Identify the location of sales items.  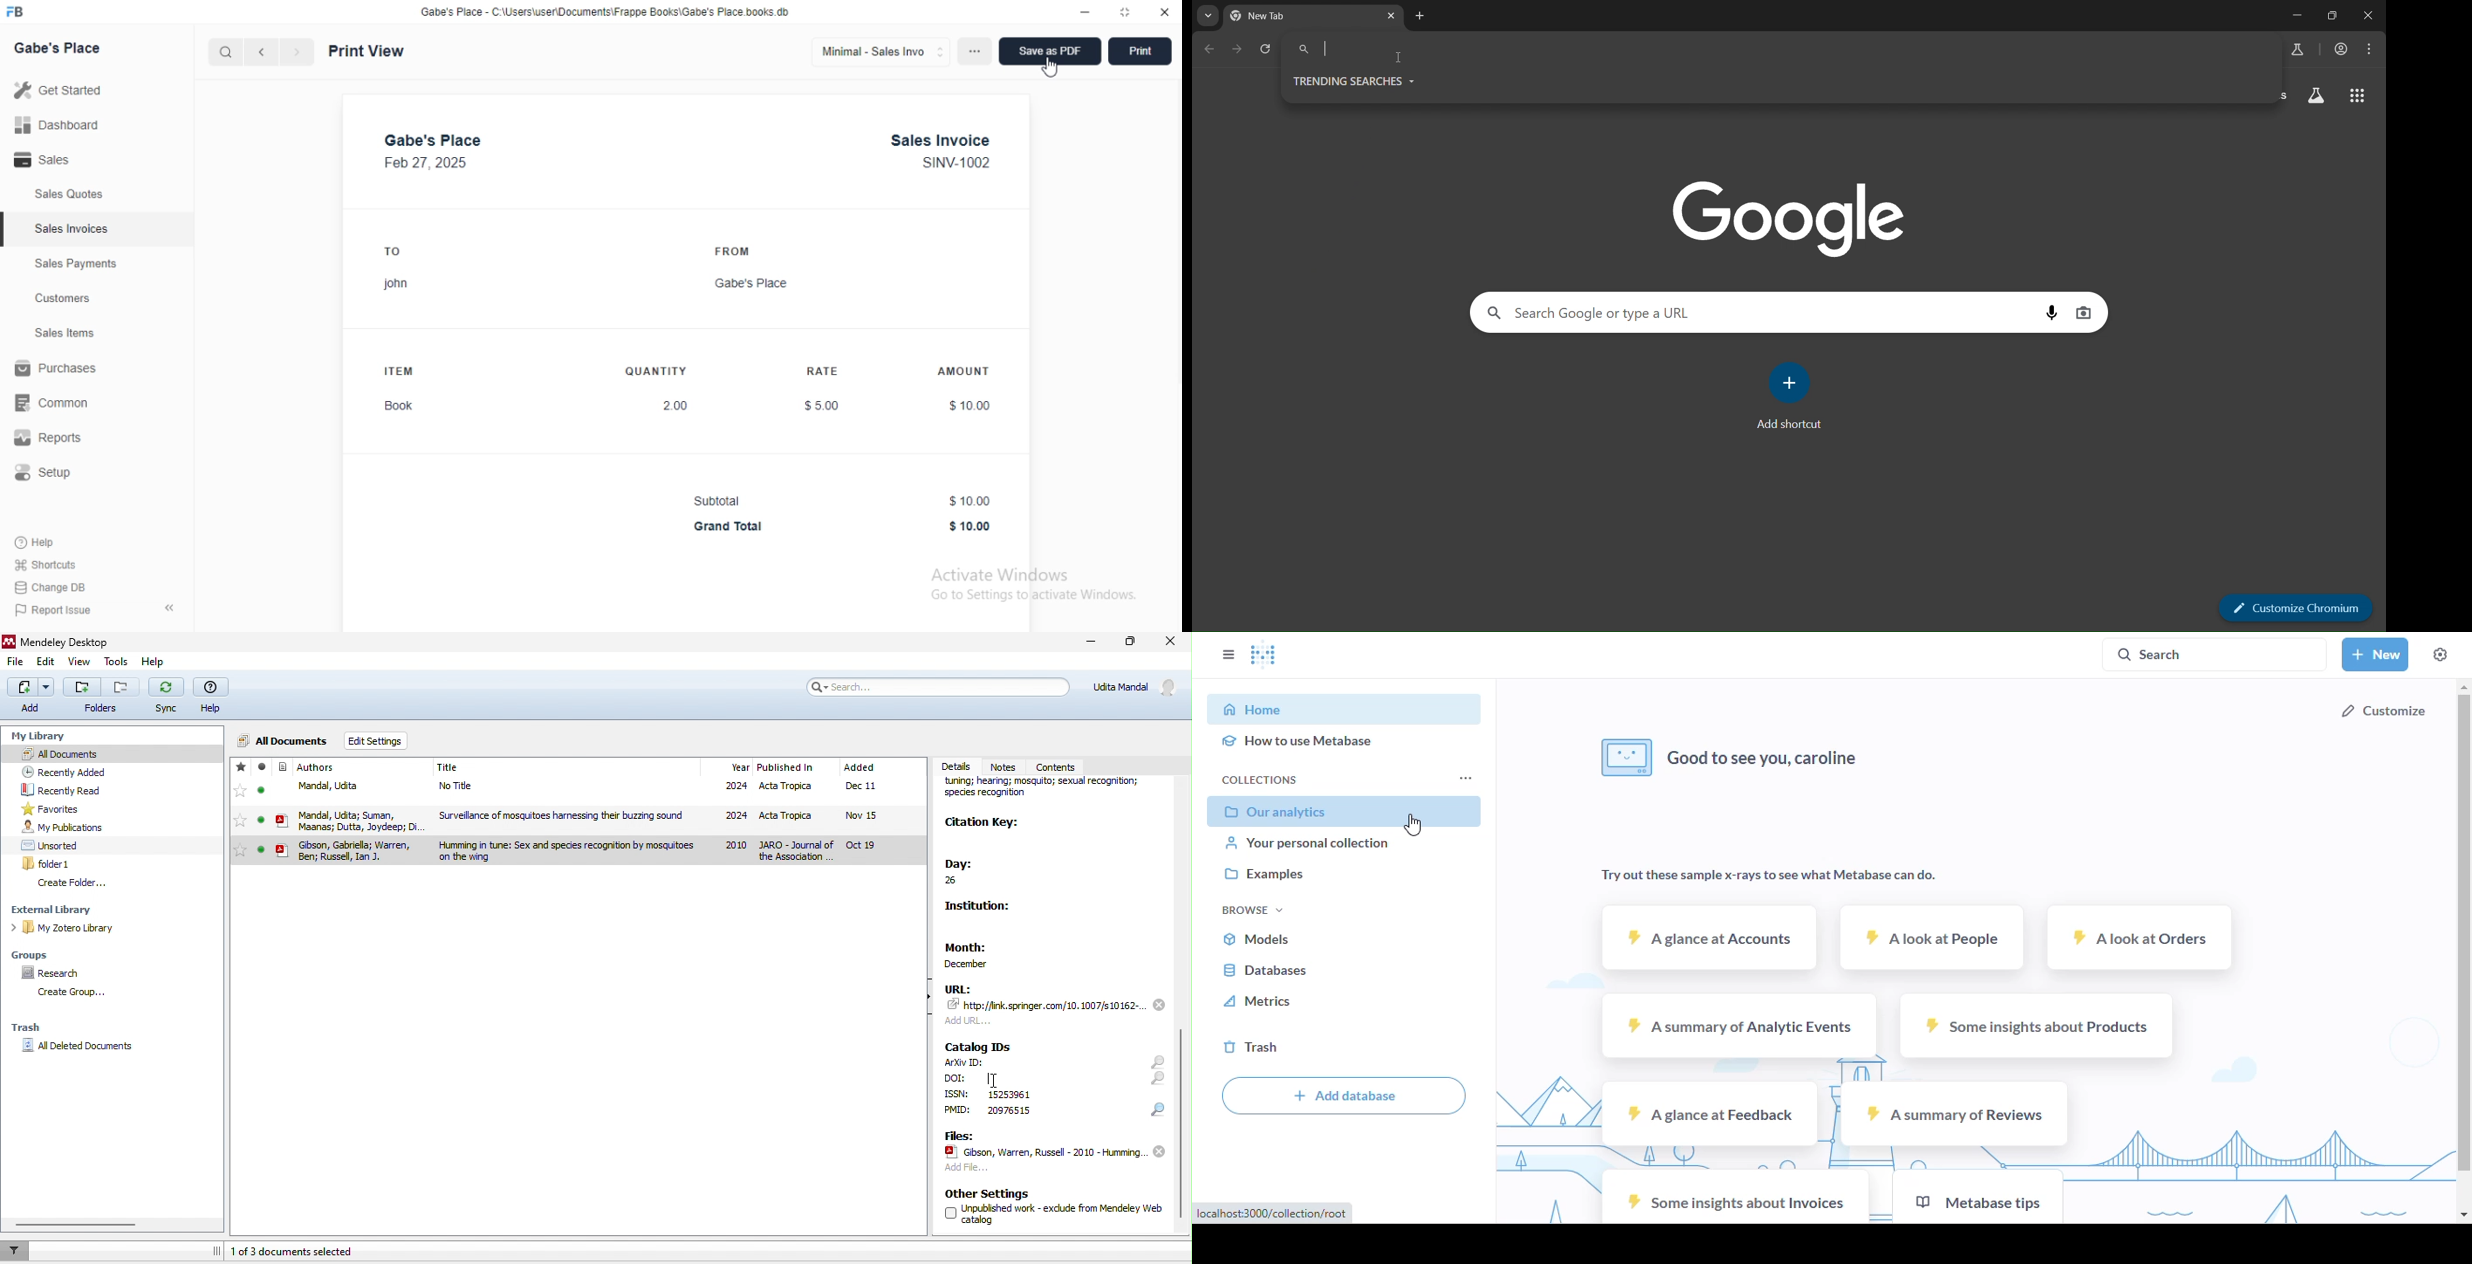
(64, 333).